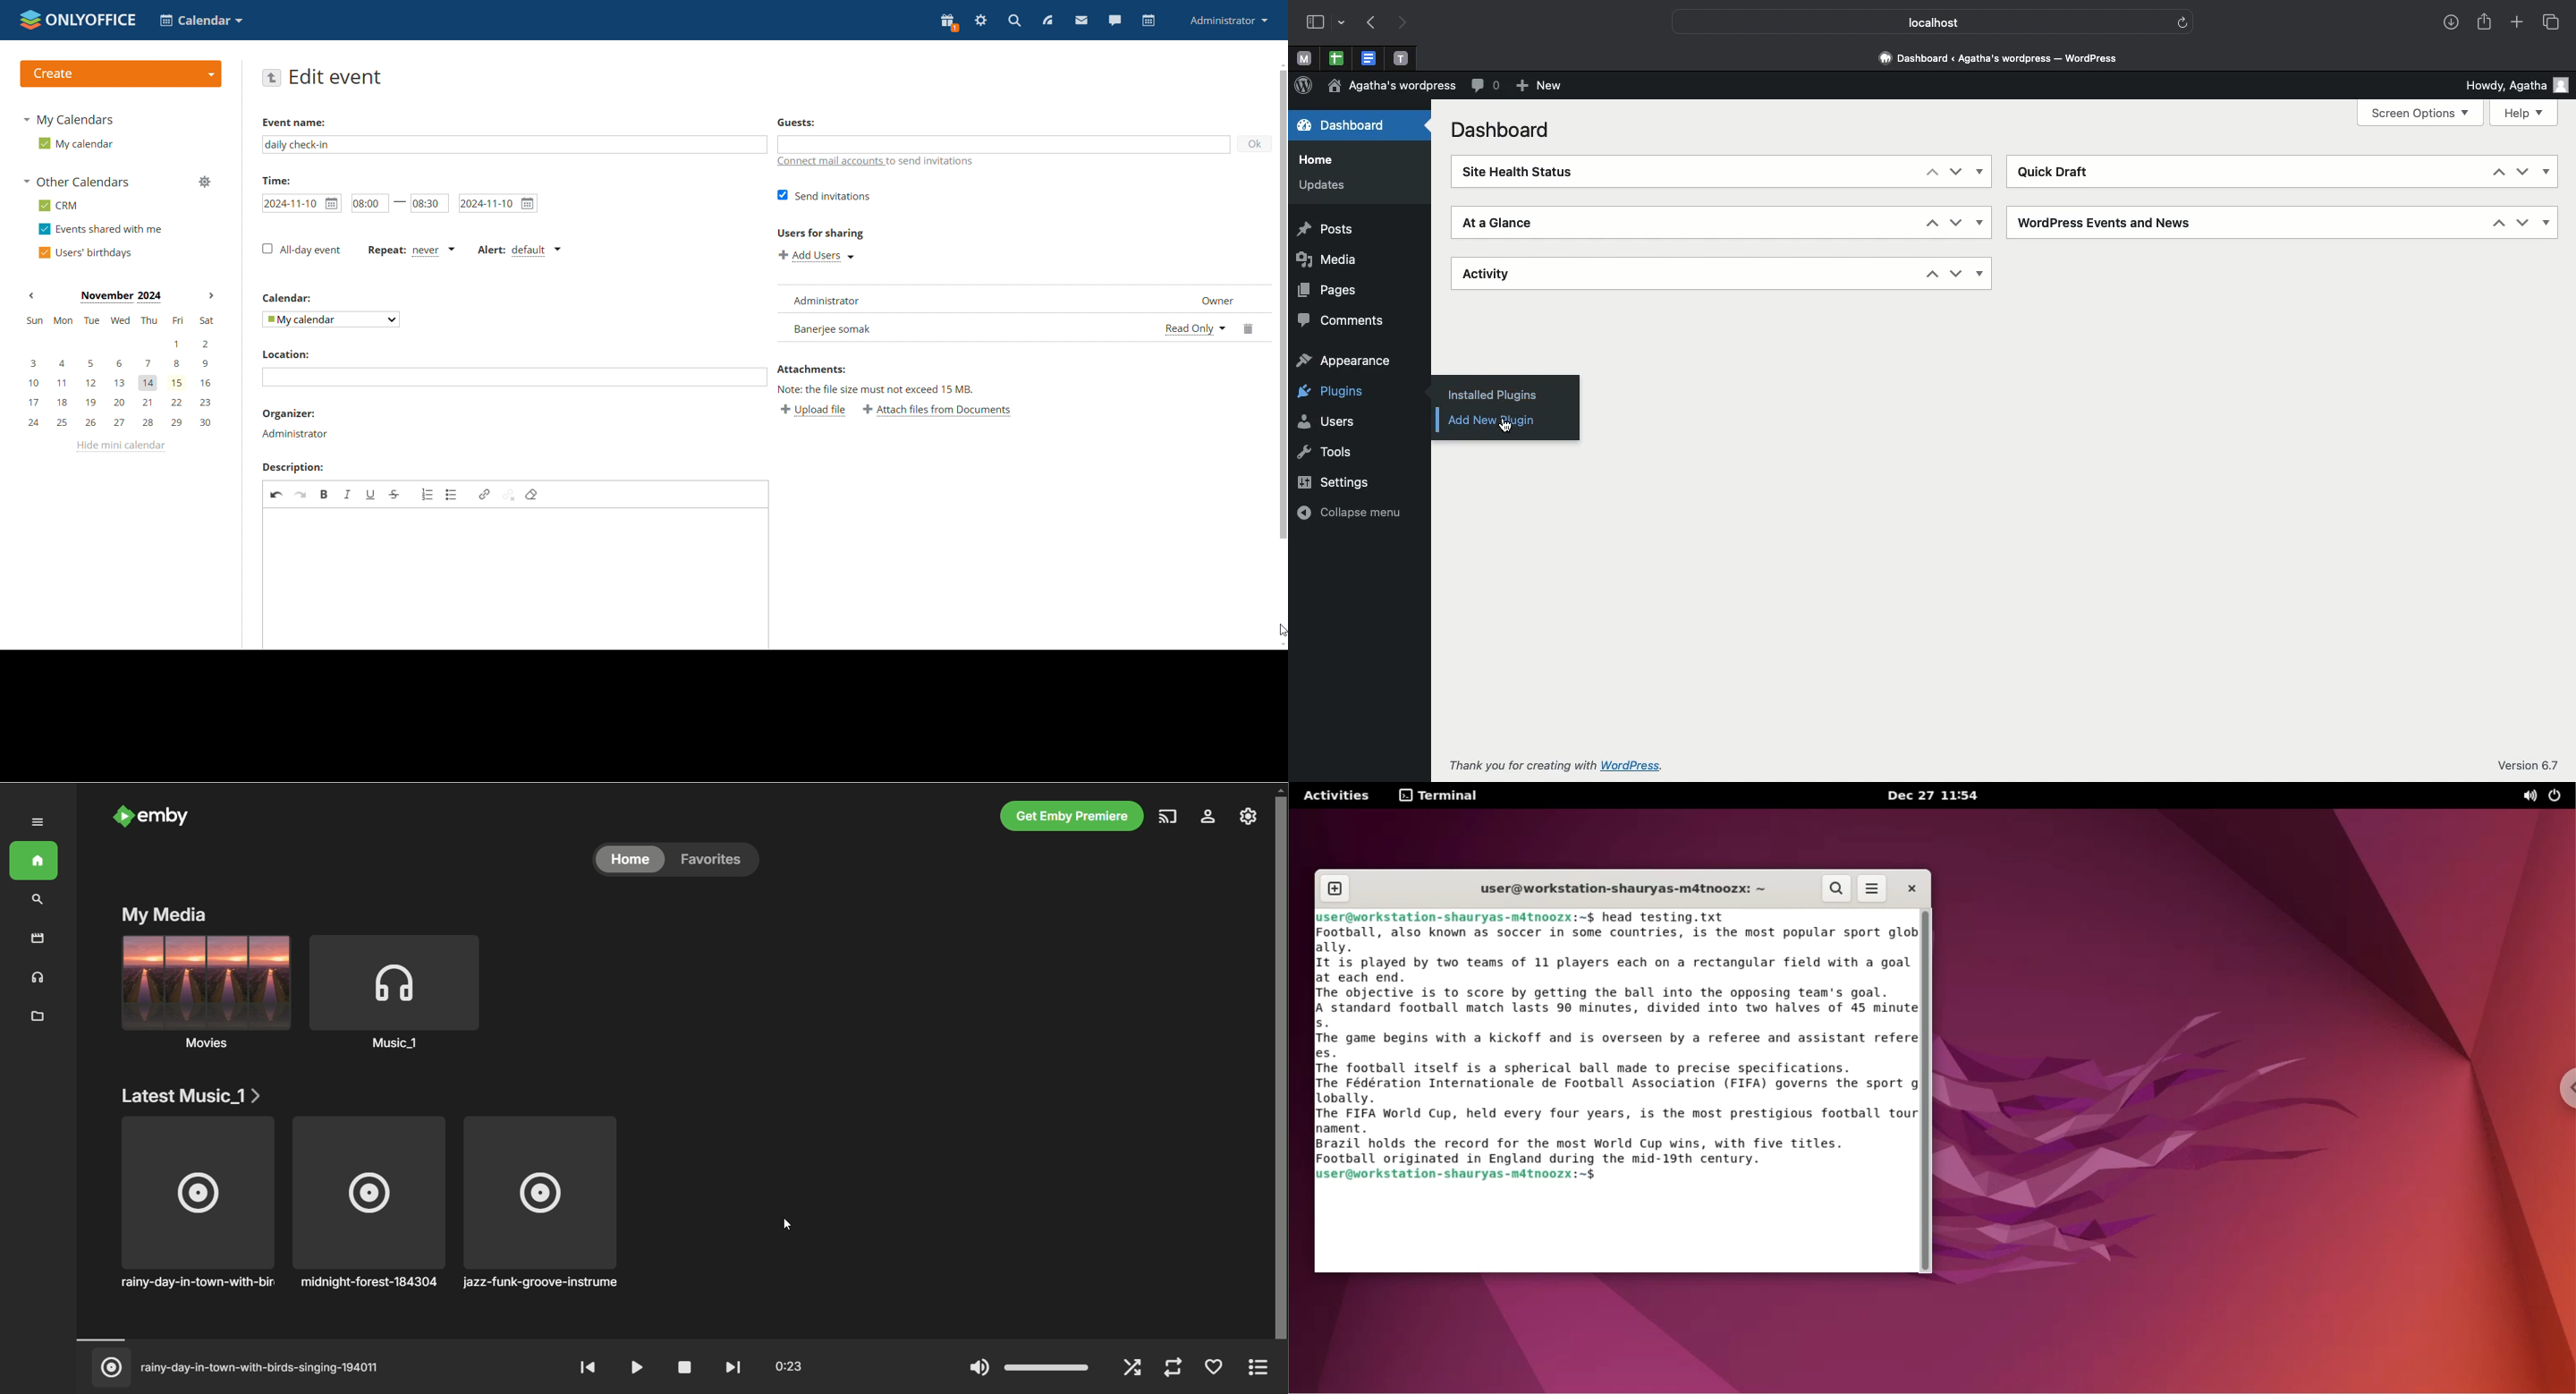 Image resolution: width=2576 pixels, height=1400 pixels. I want to click on Plugins, so click(1335, 392).